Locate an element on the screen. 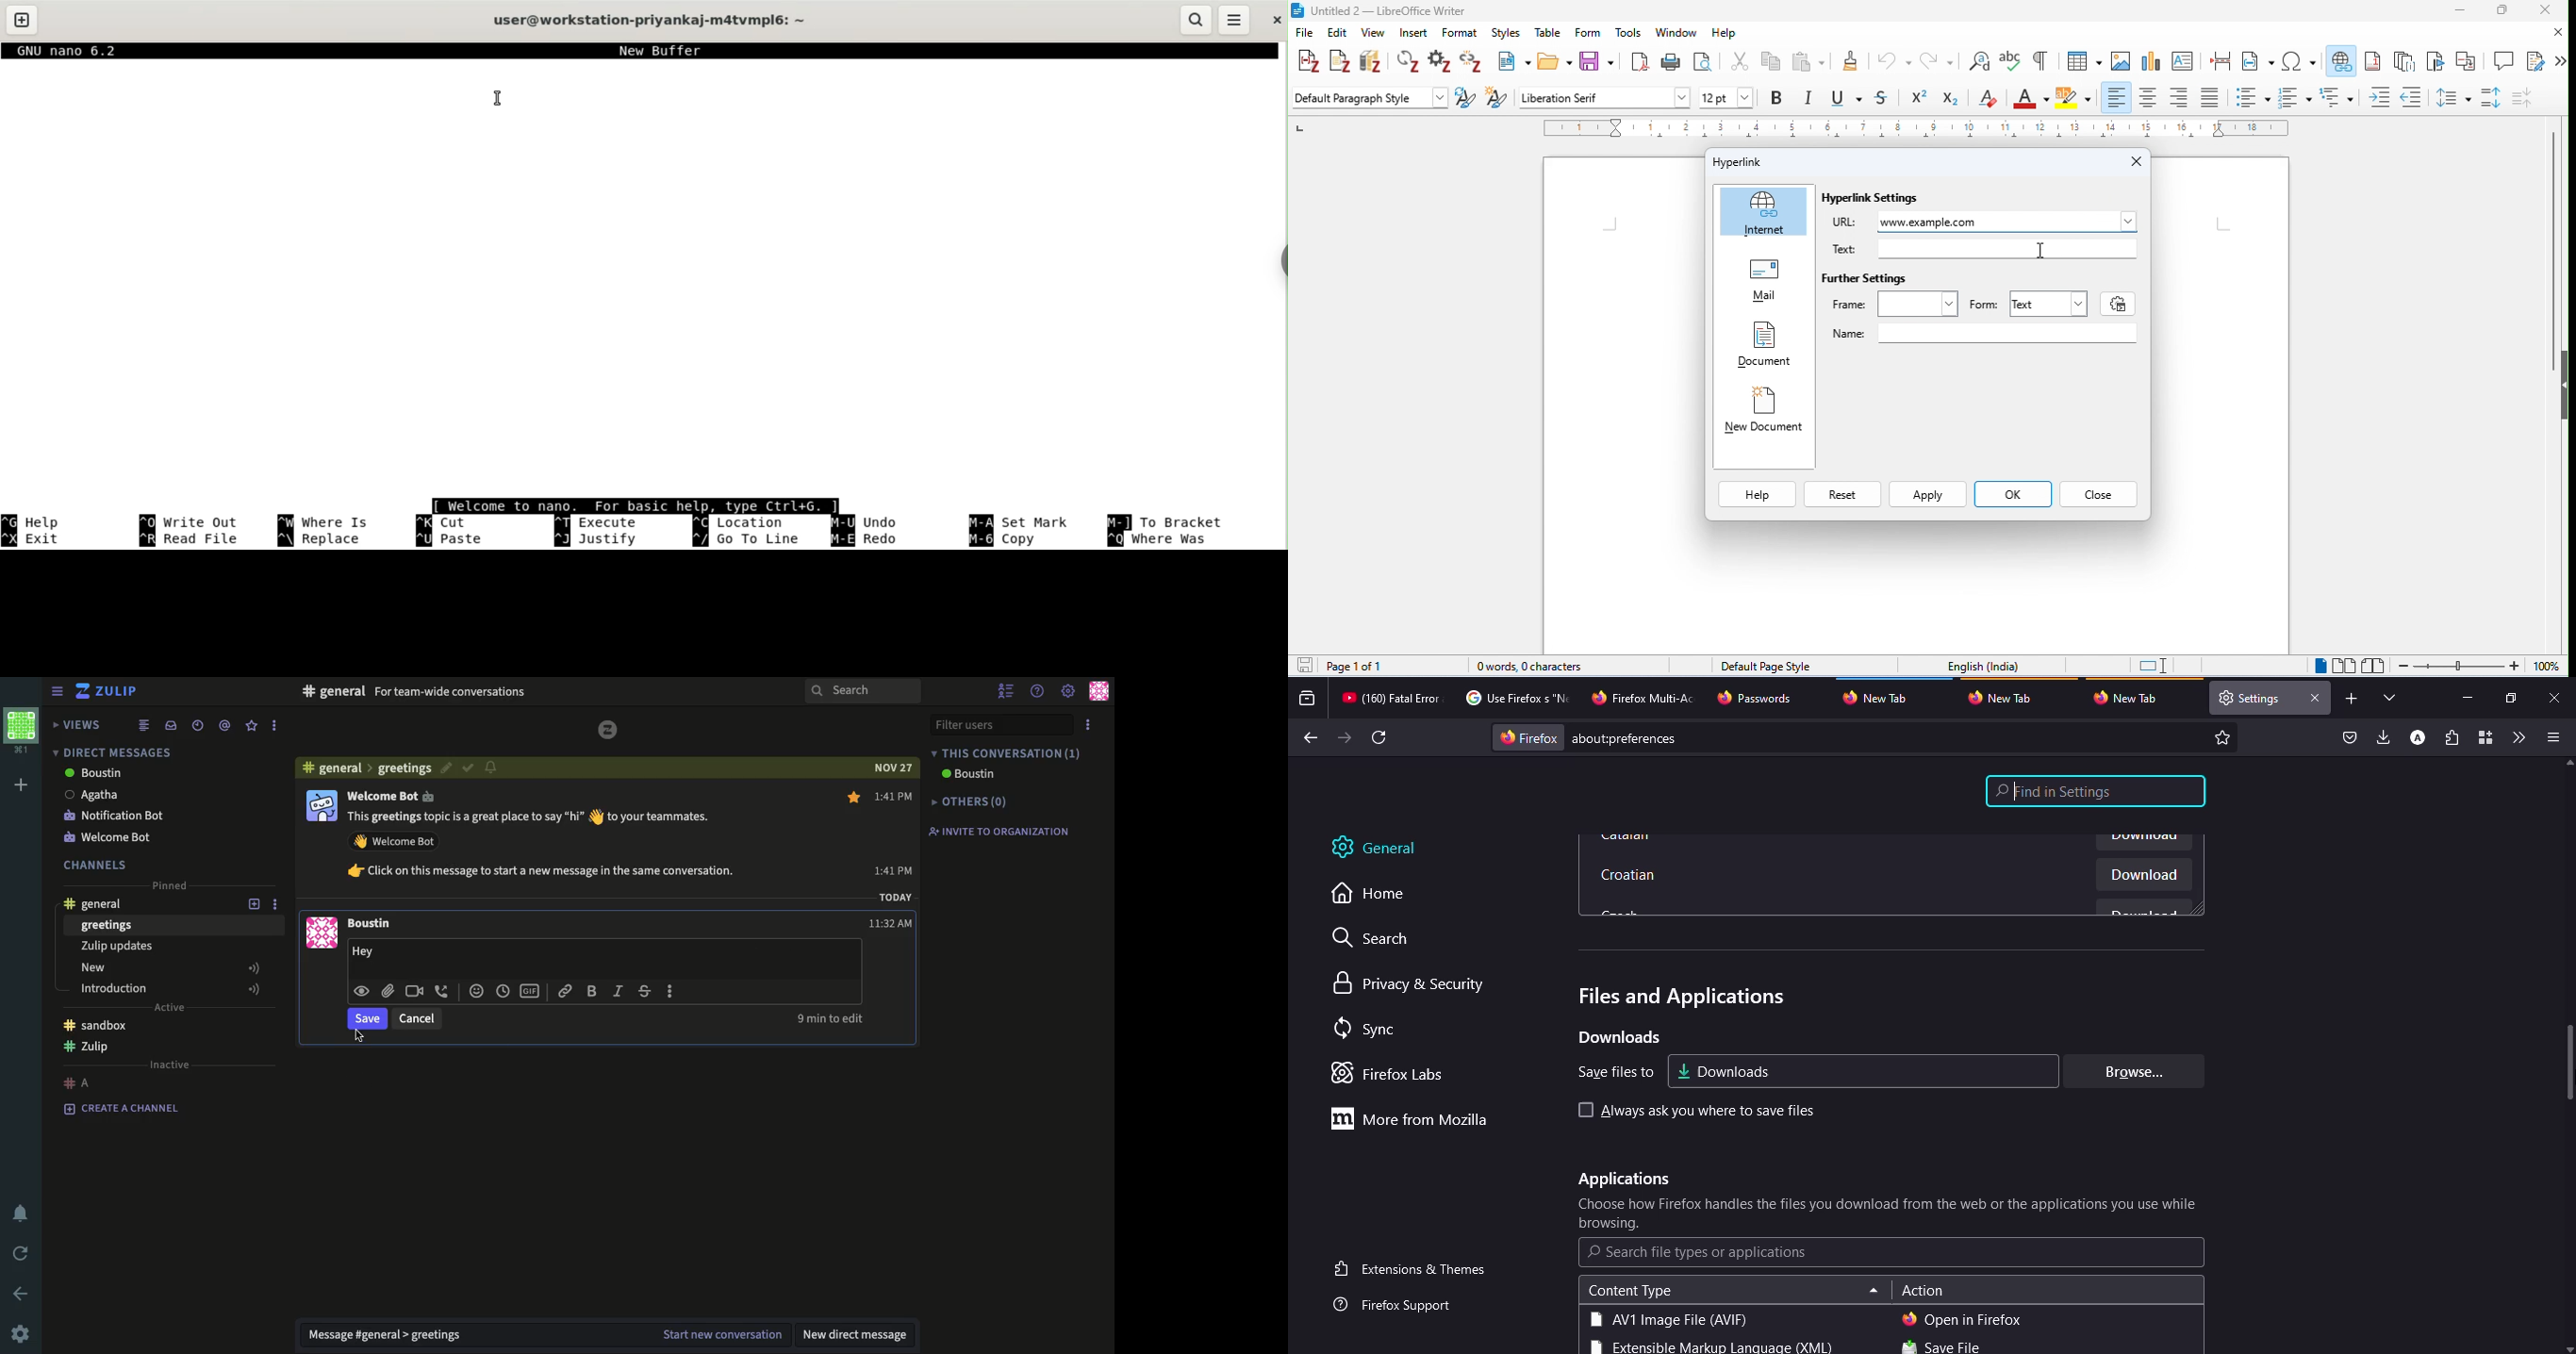 The height and width of the screenshot is (1372, 2576). greetings is located at coordinates (108, 926).